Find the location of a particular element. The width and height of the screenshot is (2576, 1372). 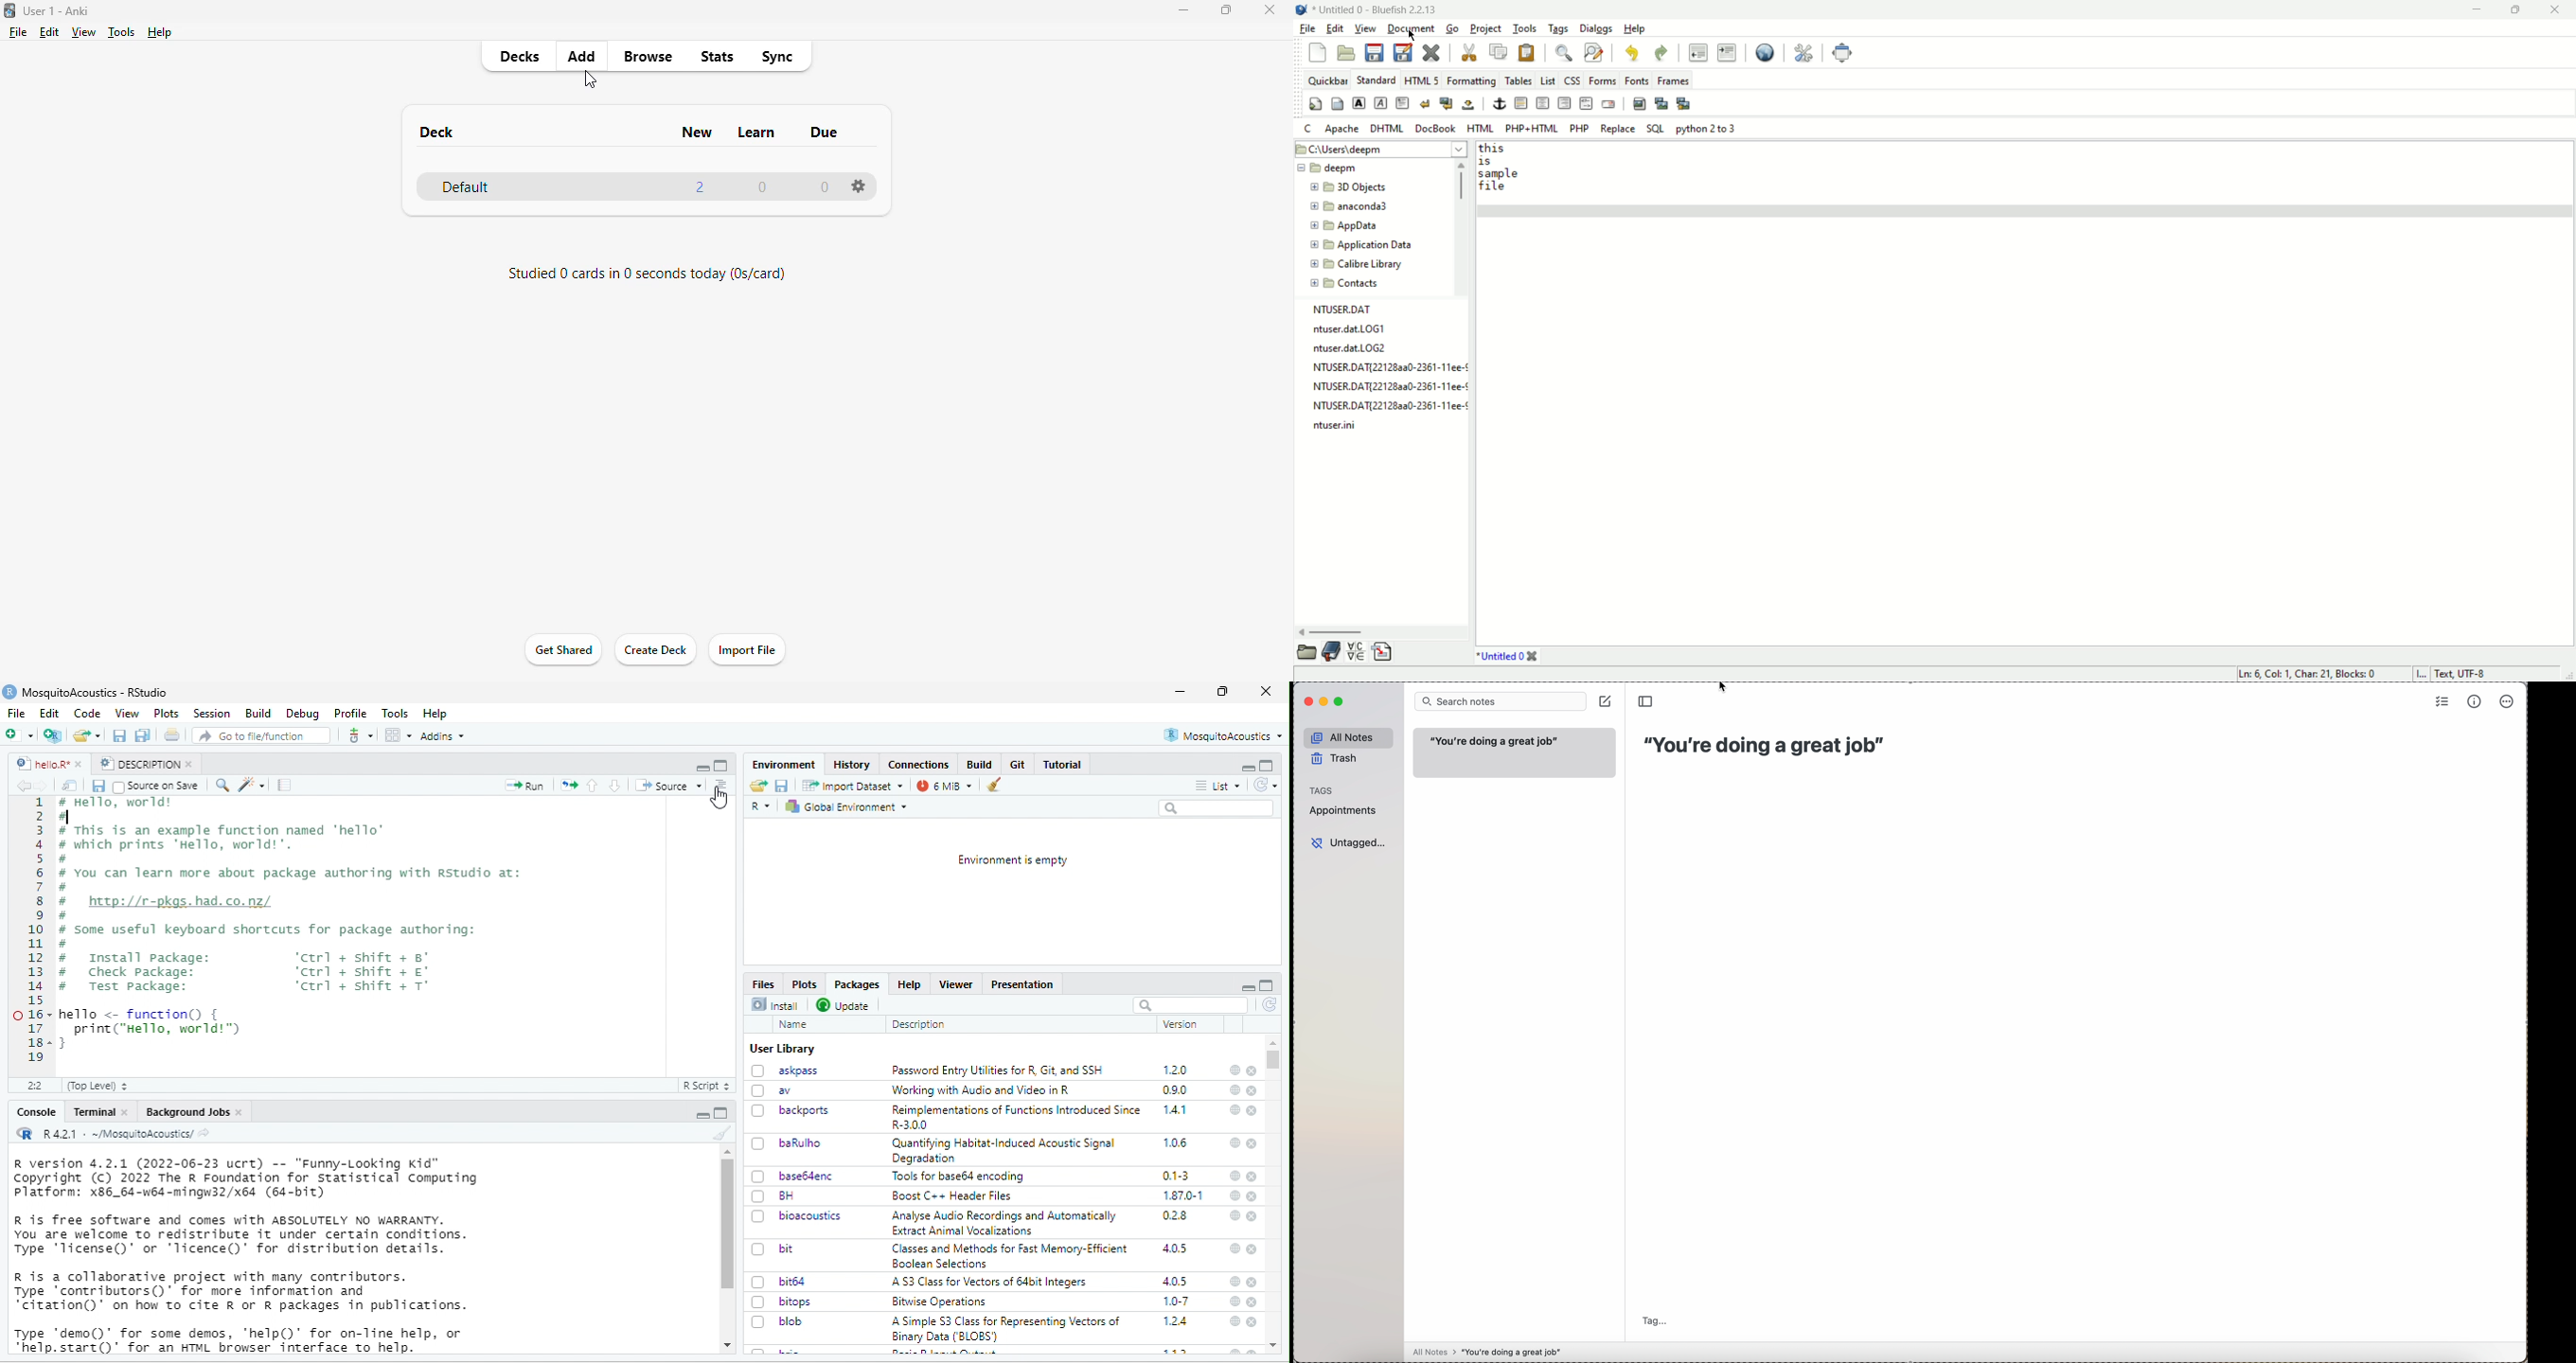

close is located at coordinates (1253, 1091).